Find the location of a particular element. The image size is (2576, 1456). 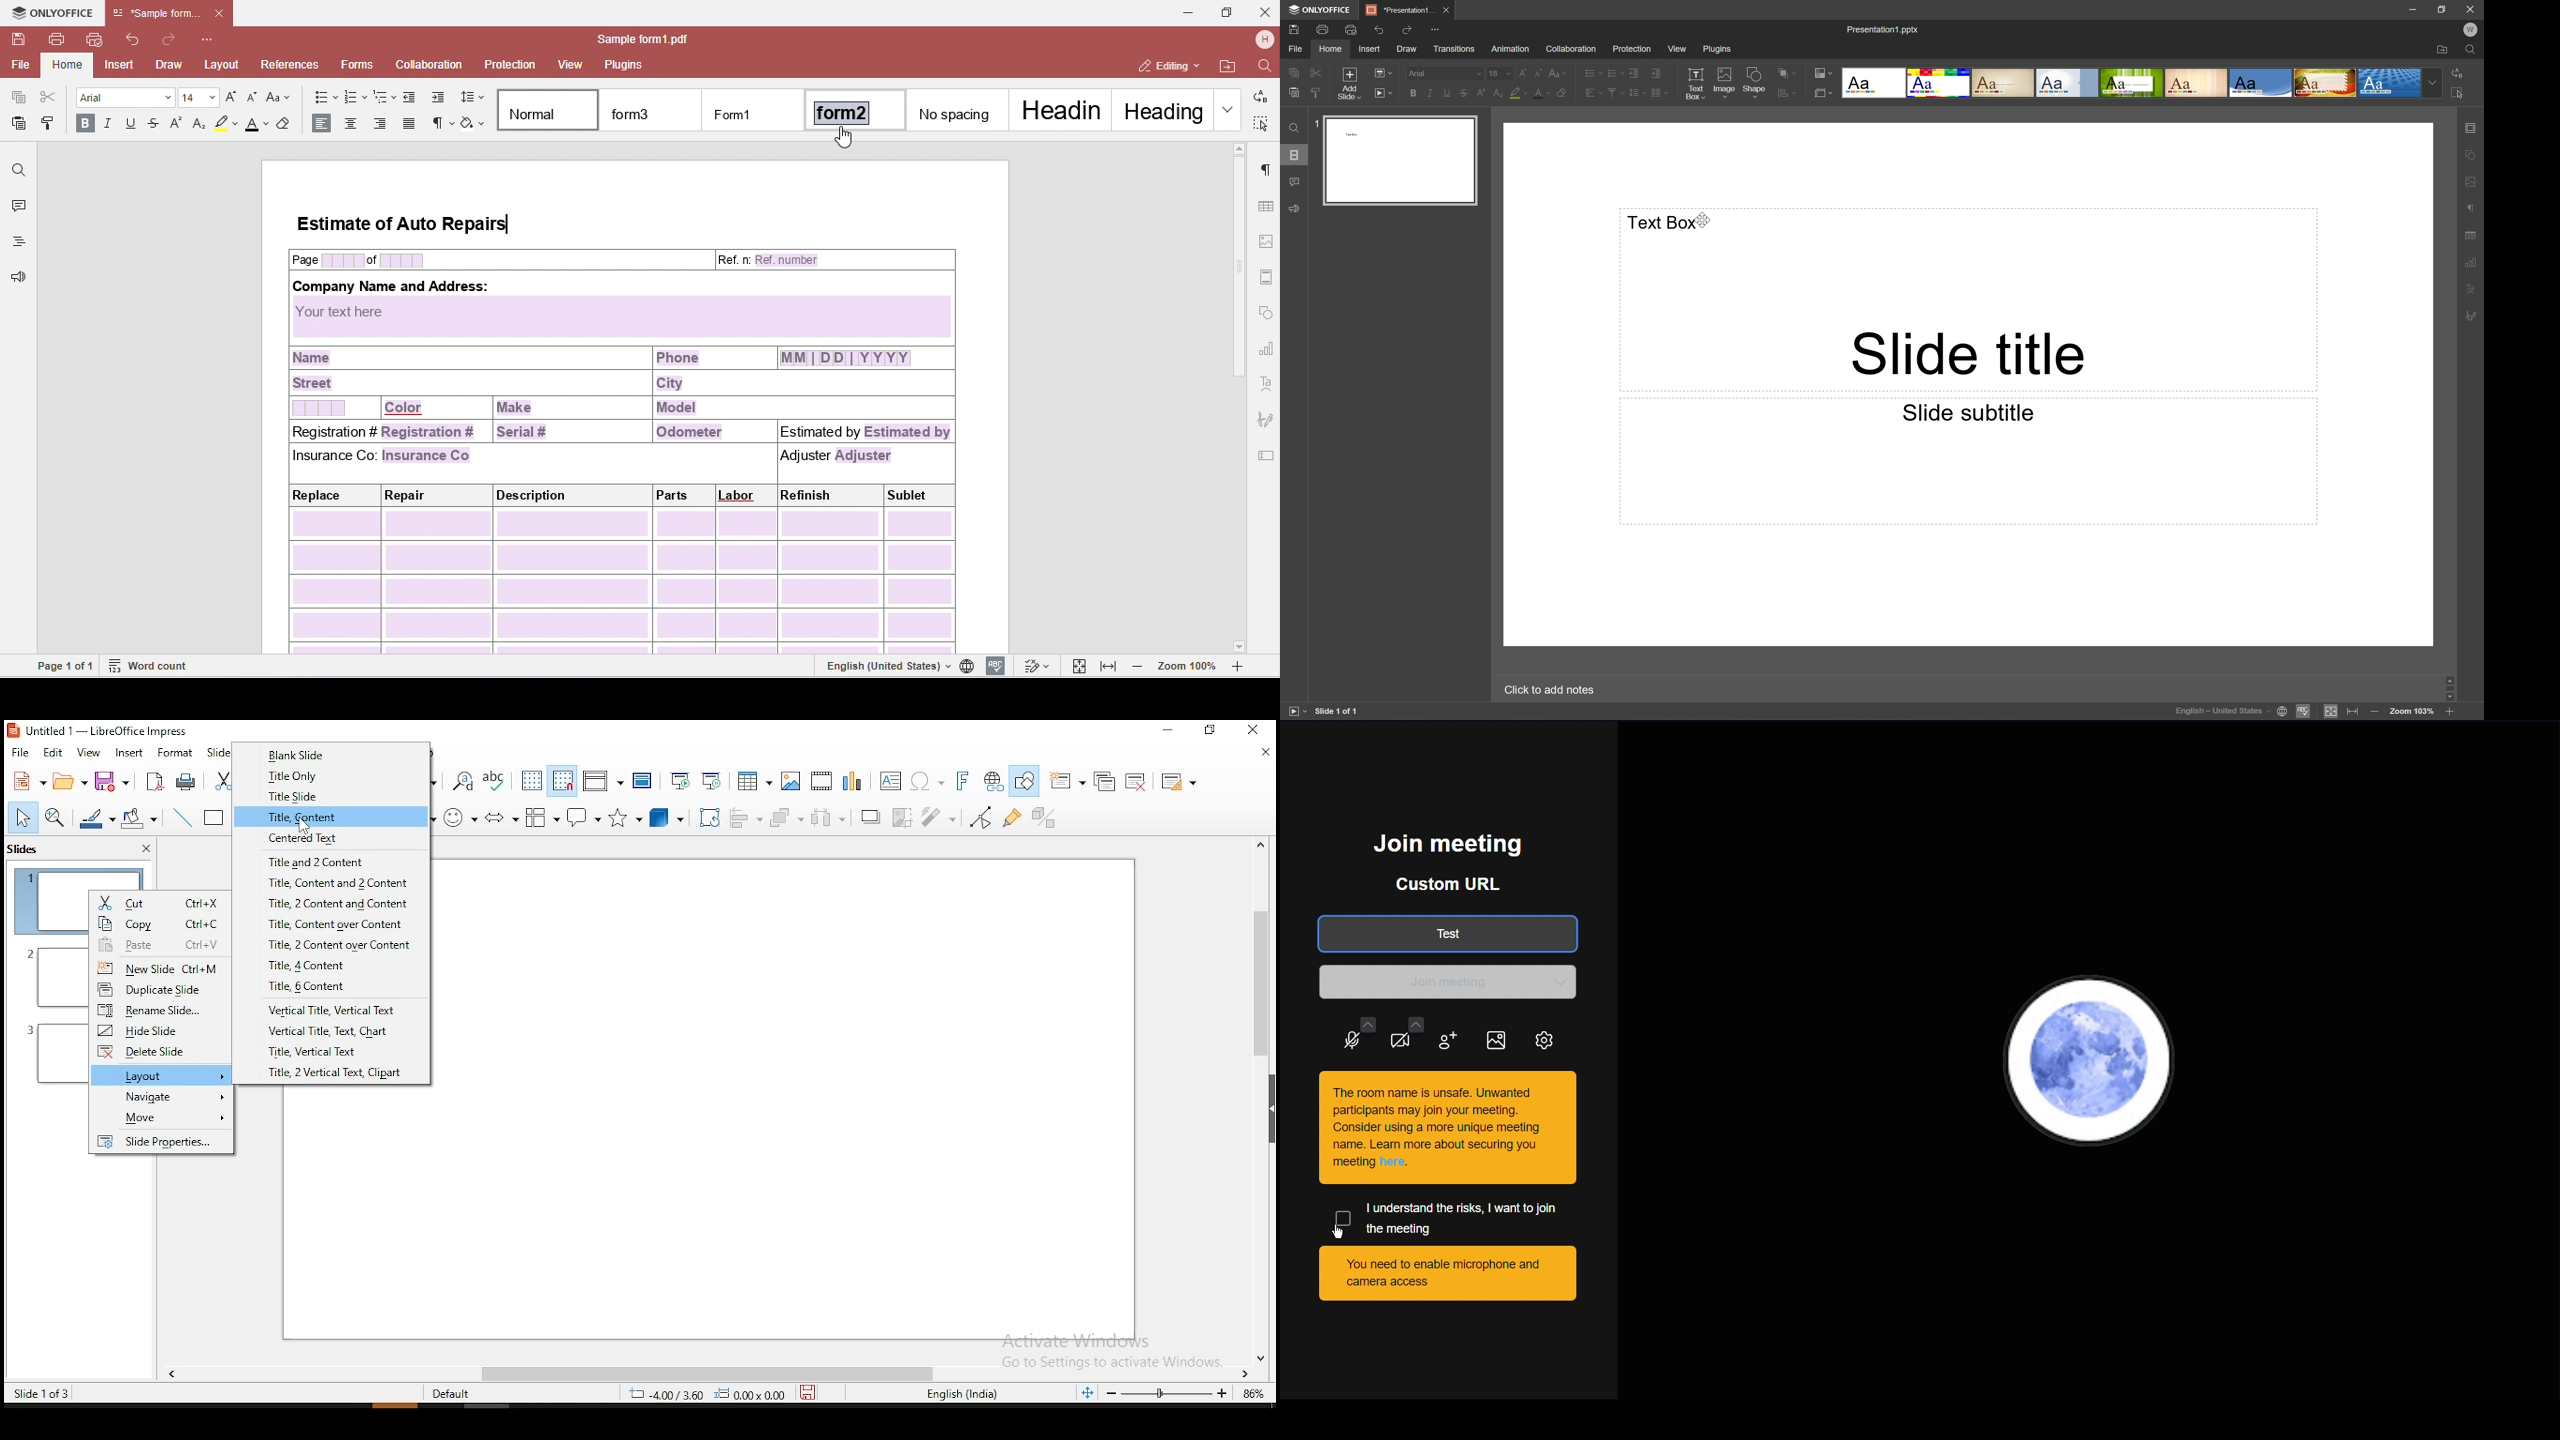

layout is located at coordinates (163, 1075).